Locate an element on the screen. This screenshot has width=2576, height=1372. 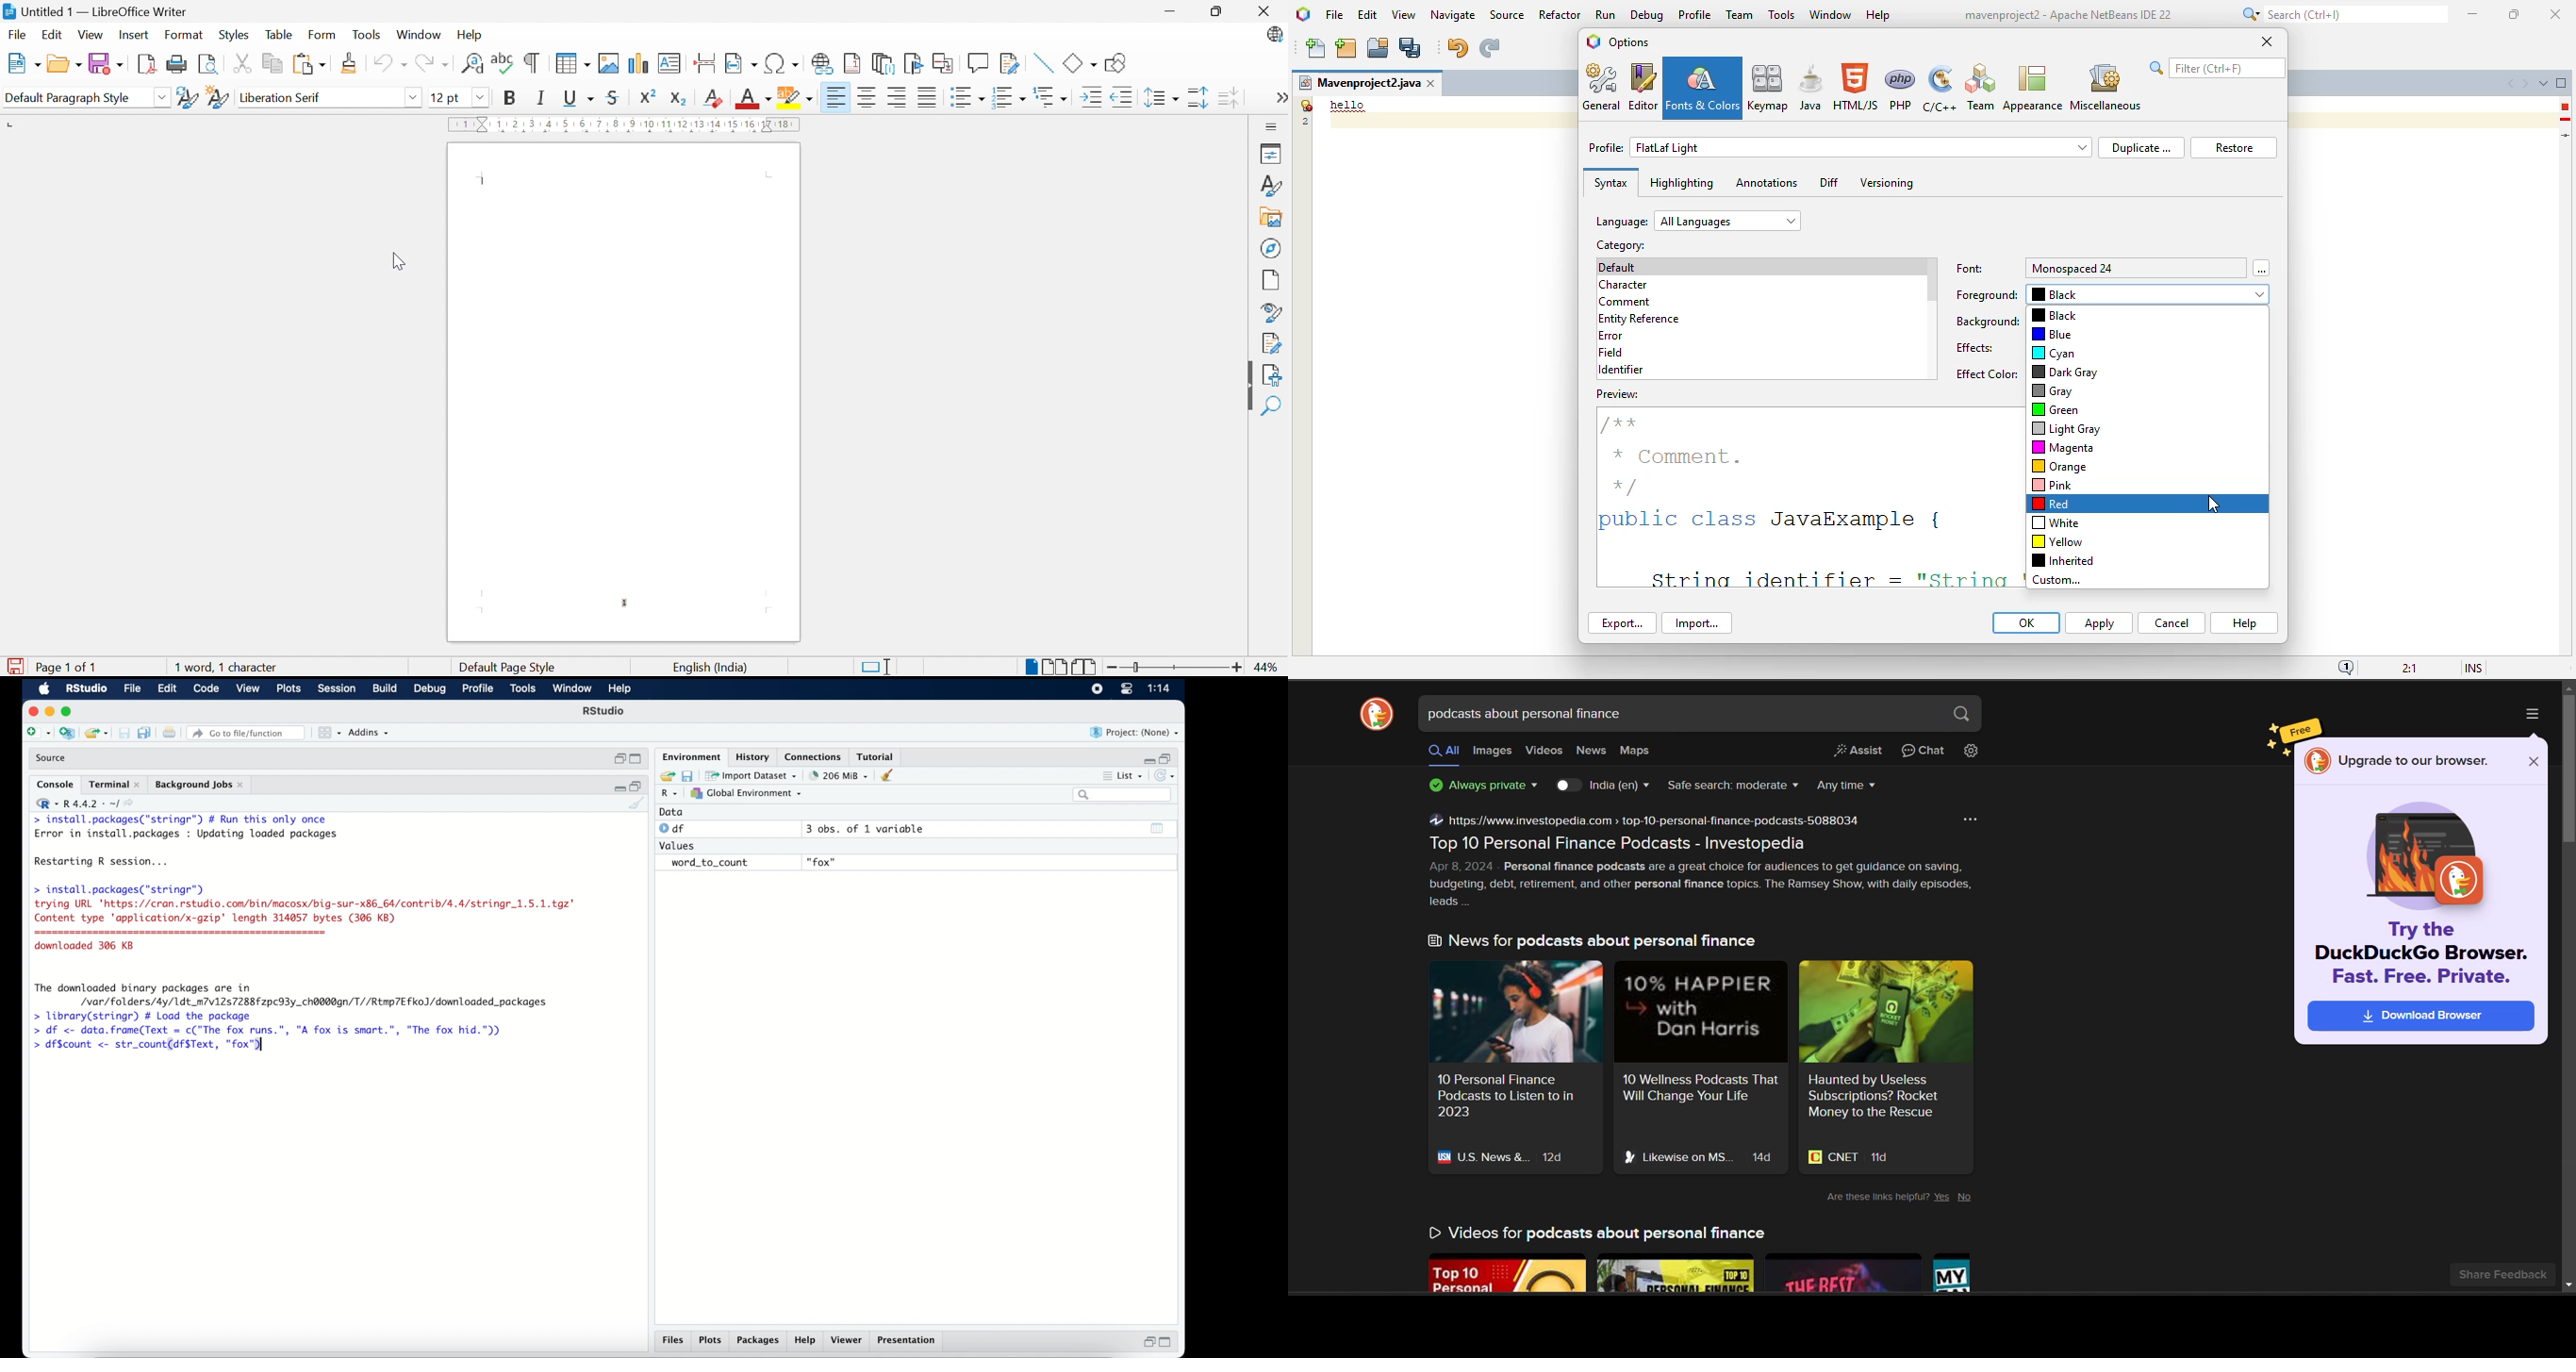
Restarting R session... is located at coordinates (104, 863).